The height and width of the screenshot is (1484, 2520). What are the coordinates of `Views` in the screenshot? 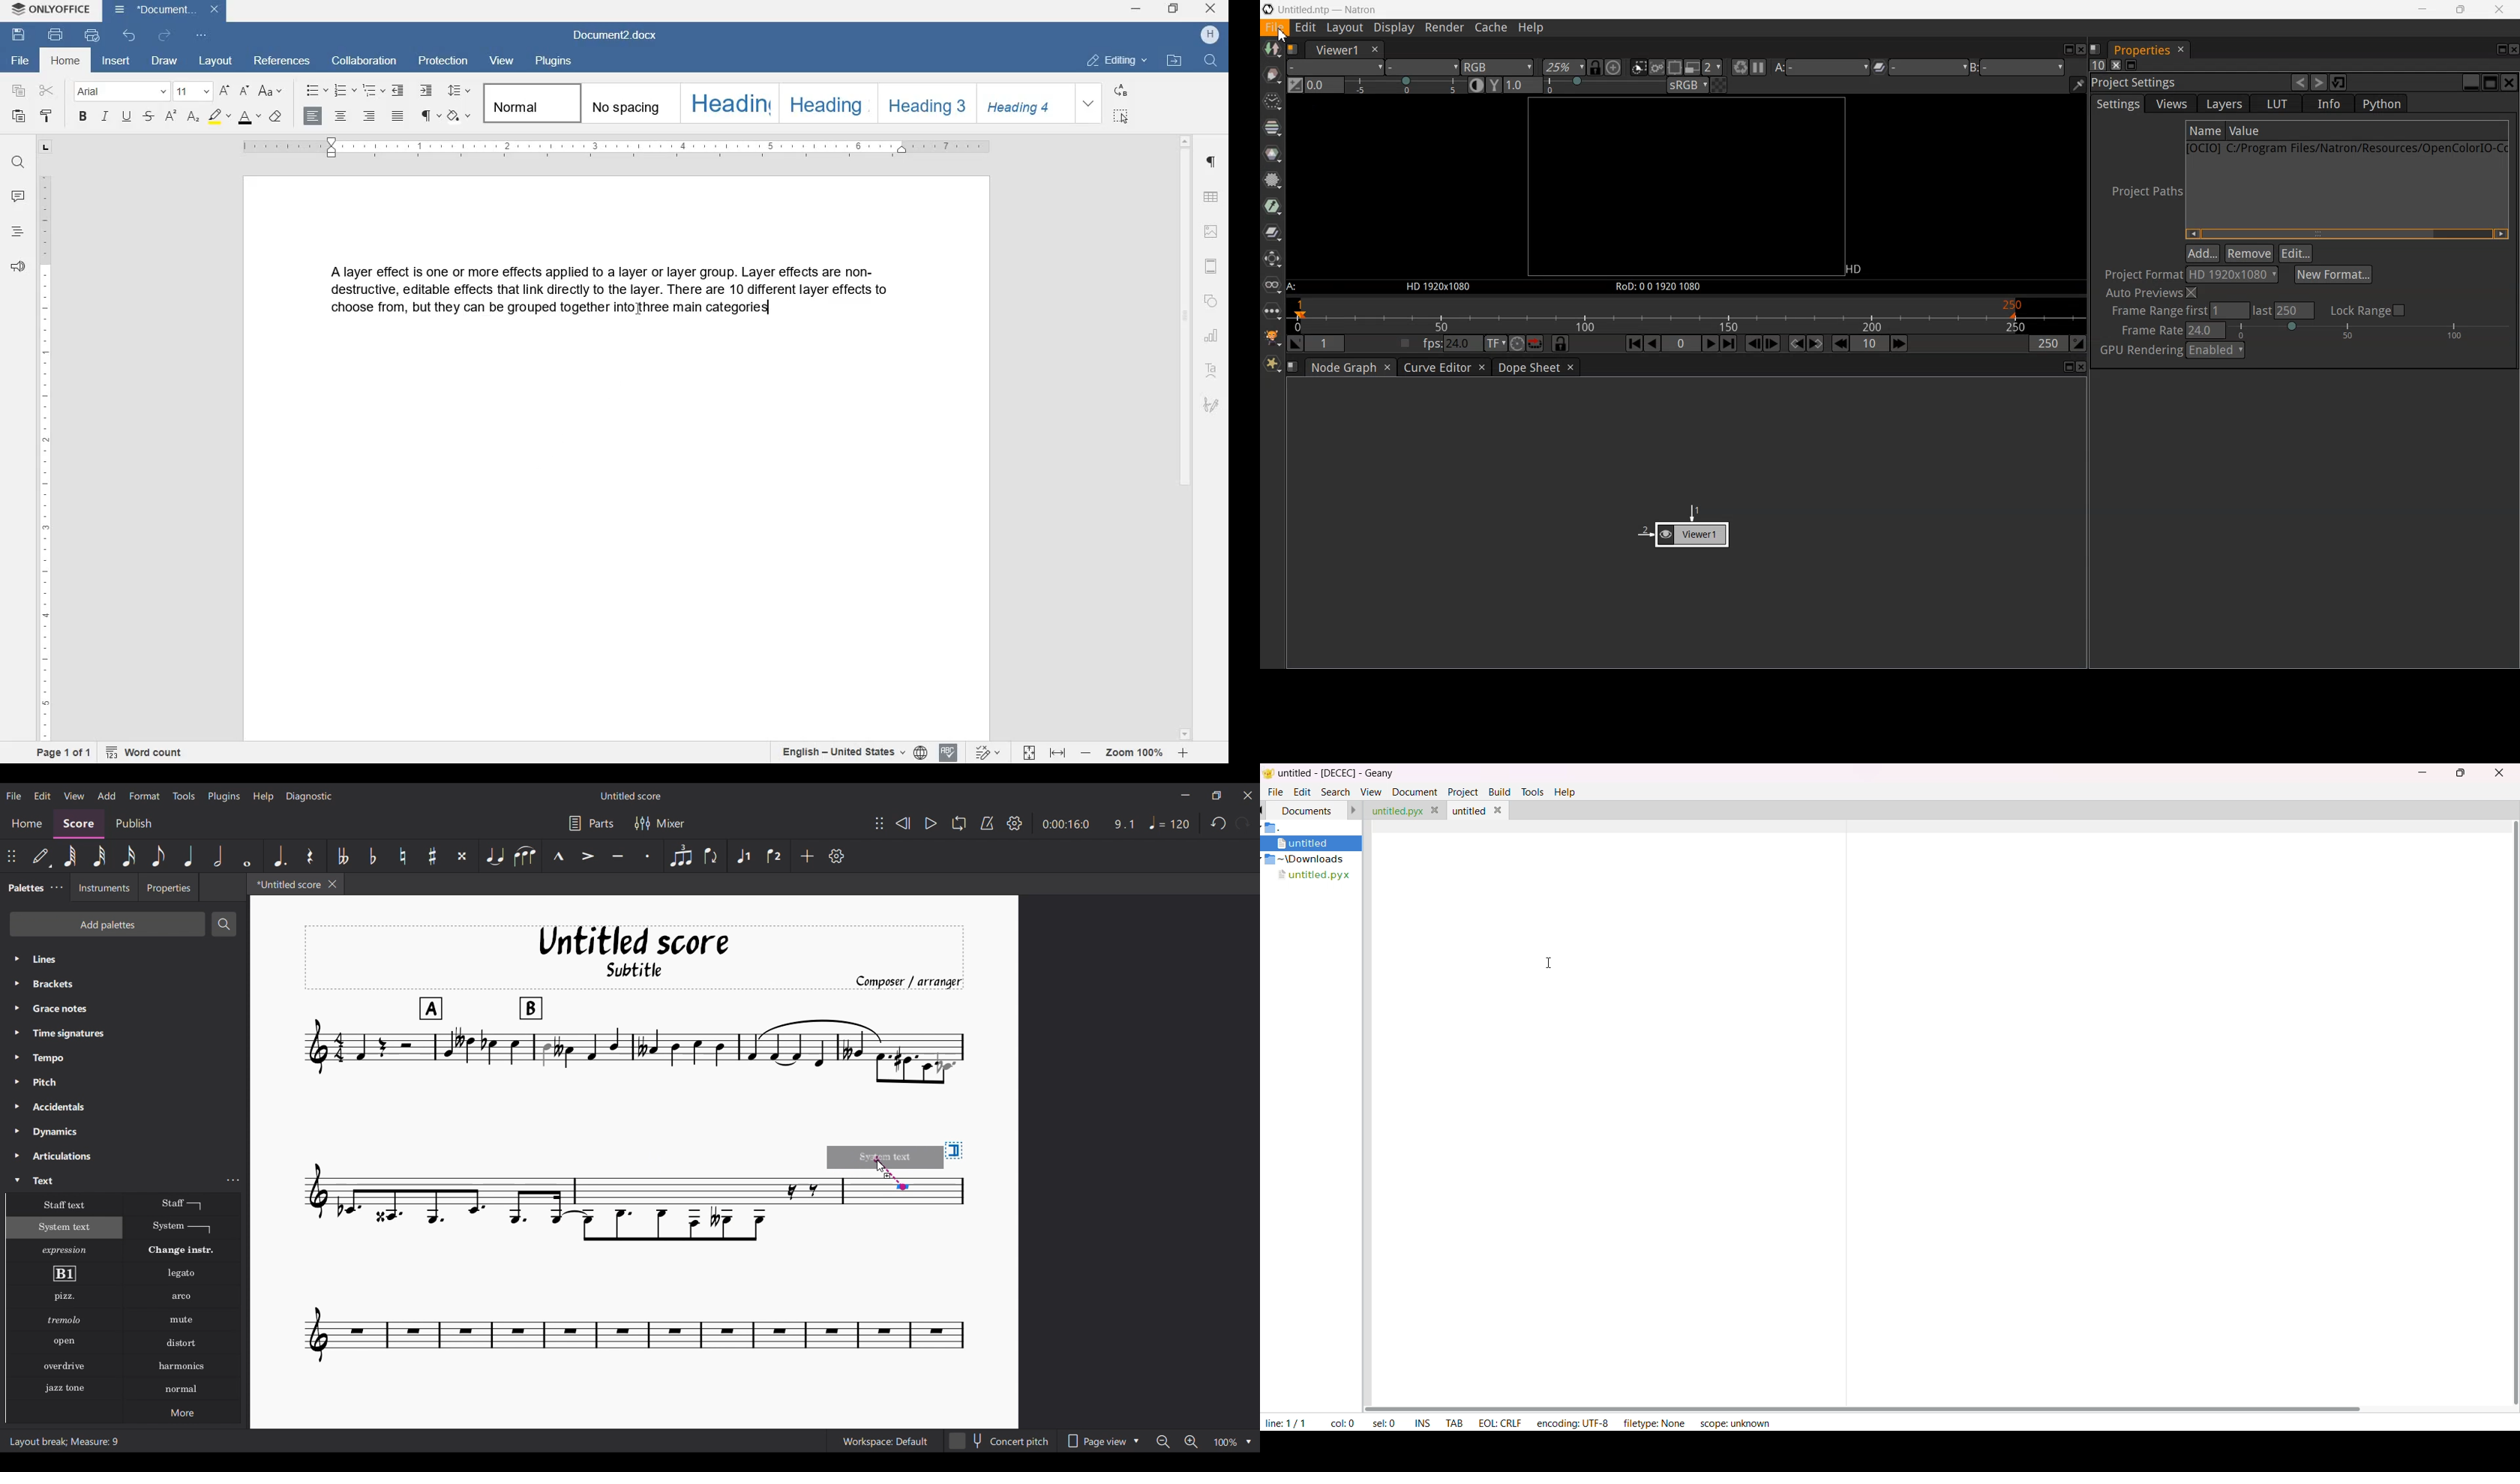 It's located at (1272, 285).